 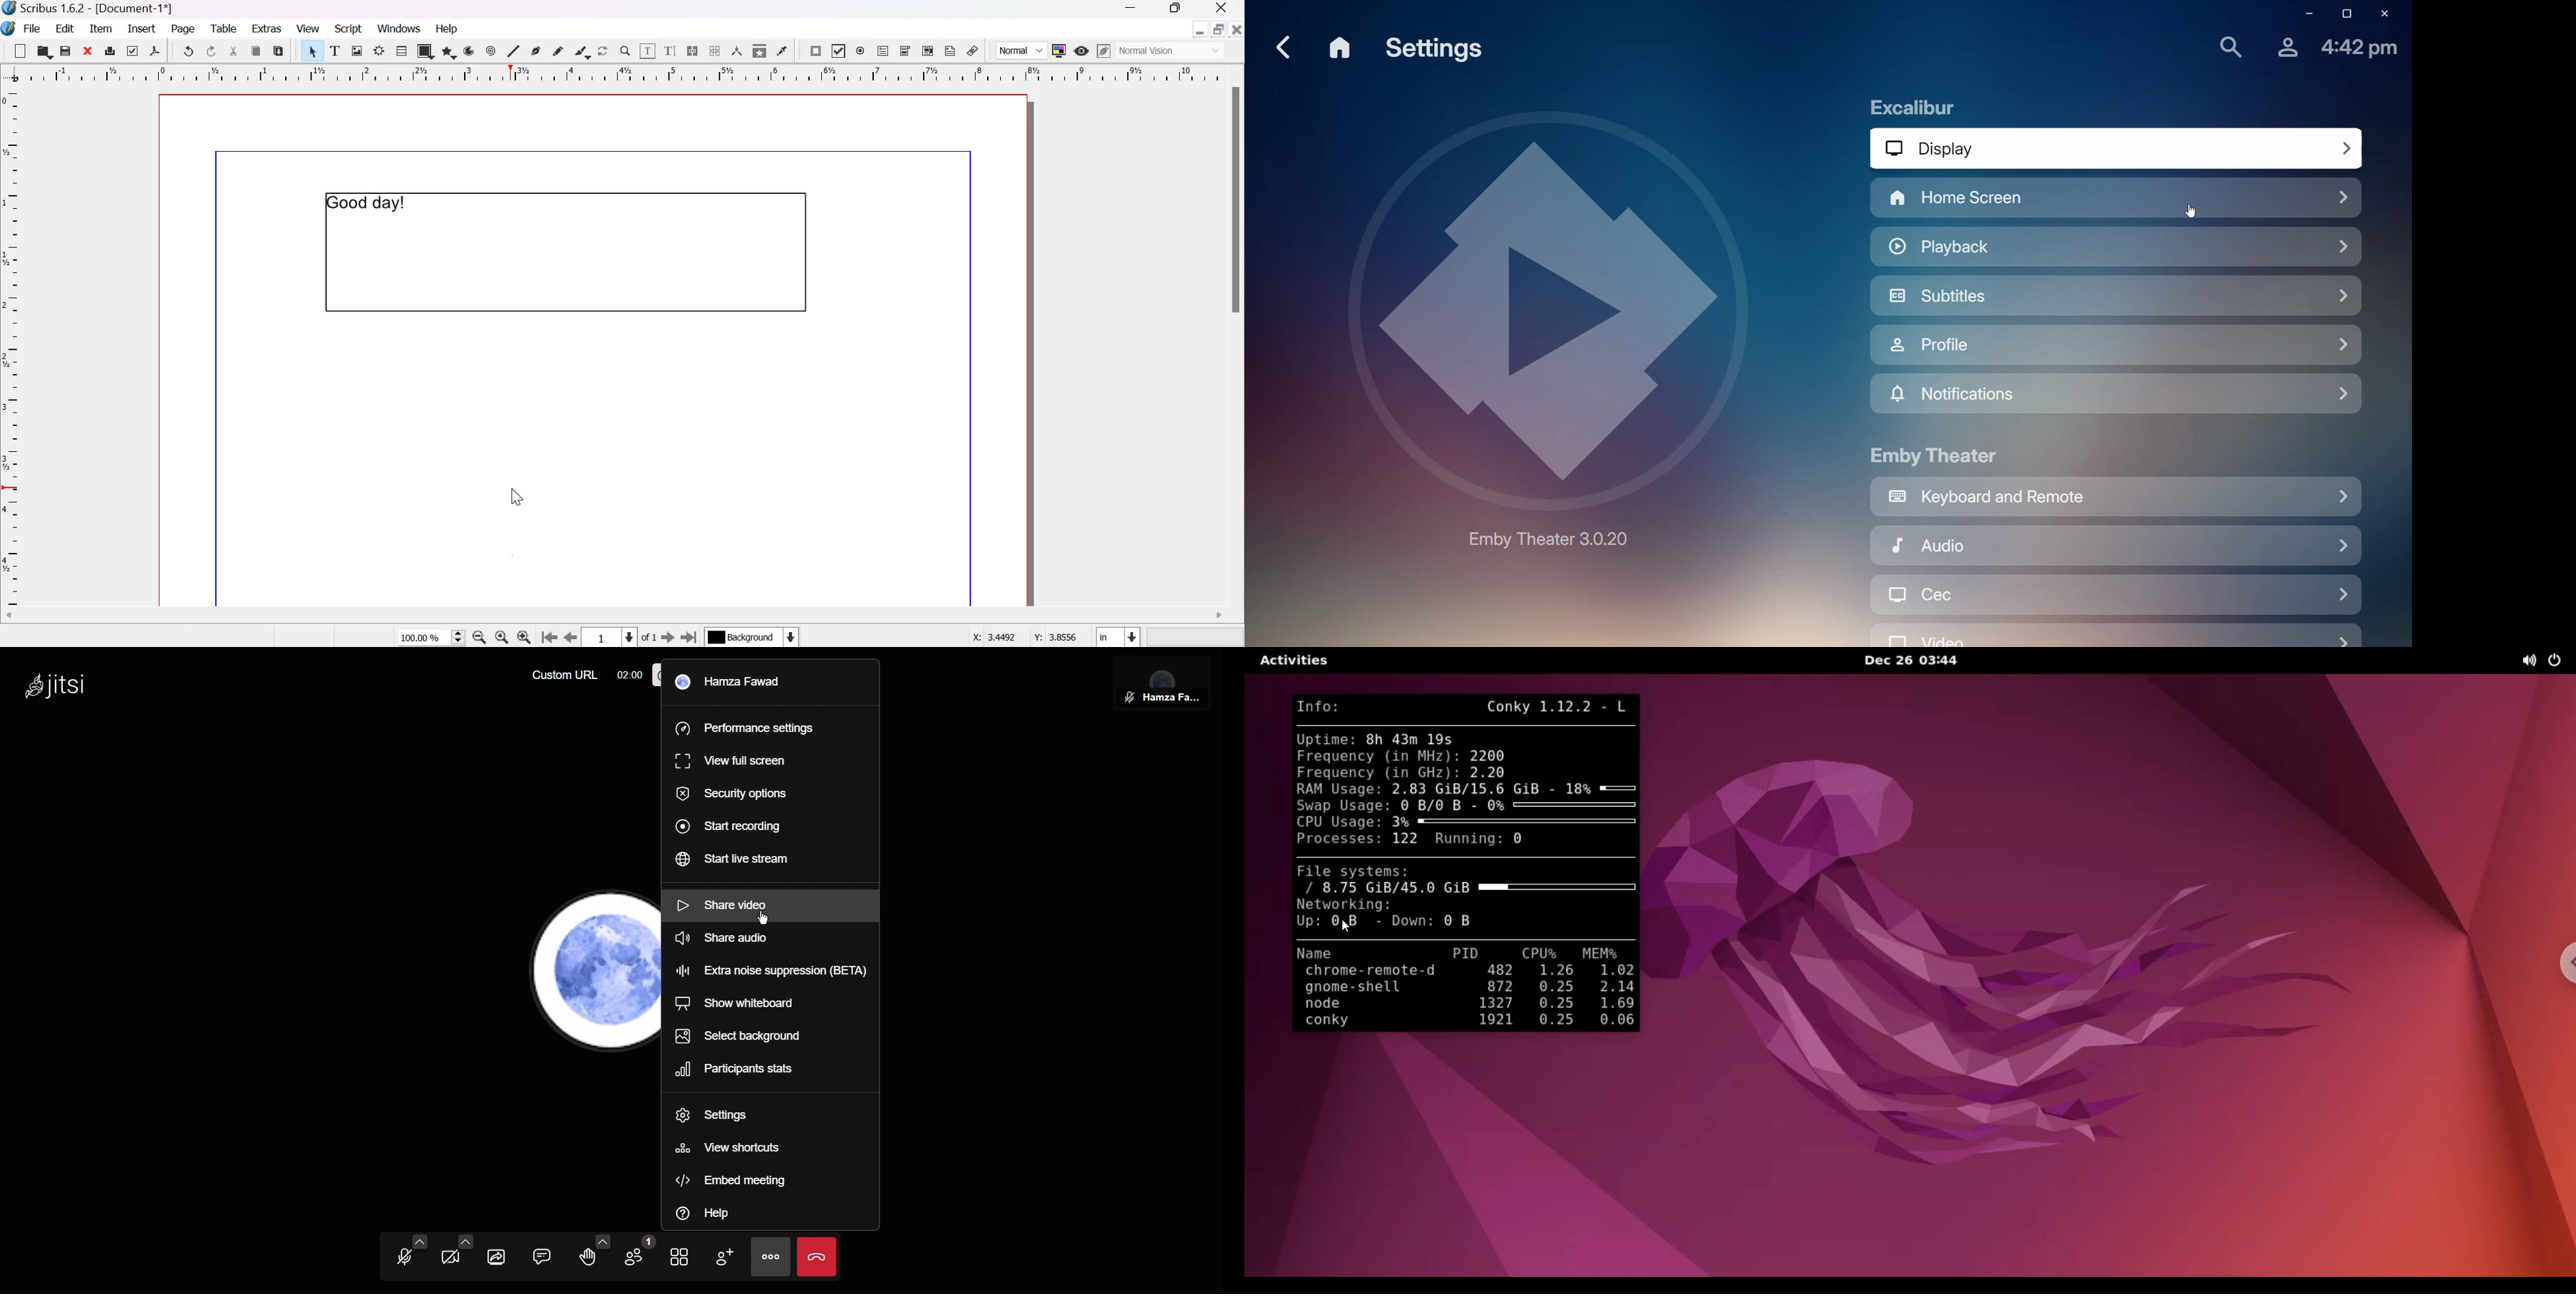 What do you see at coordinates (257, 51) in the screenshot?
I see `copy` at bounding box center [257, 51].